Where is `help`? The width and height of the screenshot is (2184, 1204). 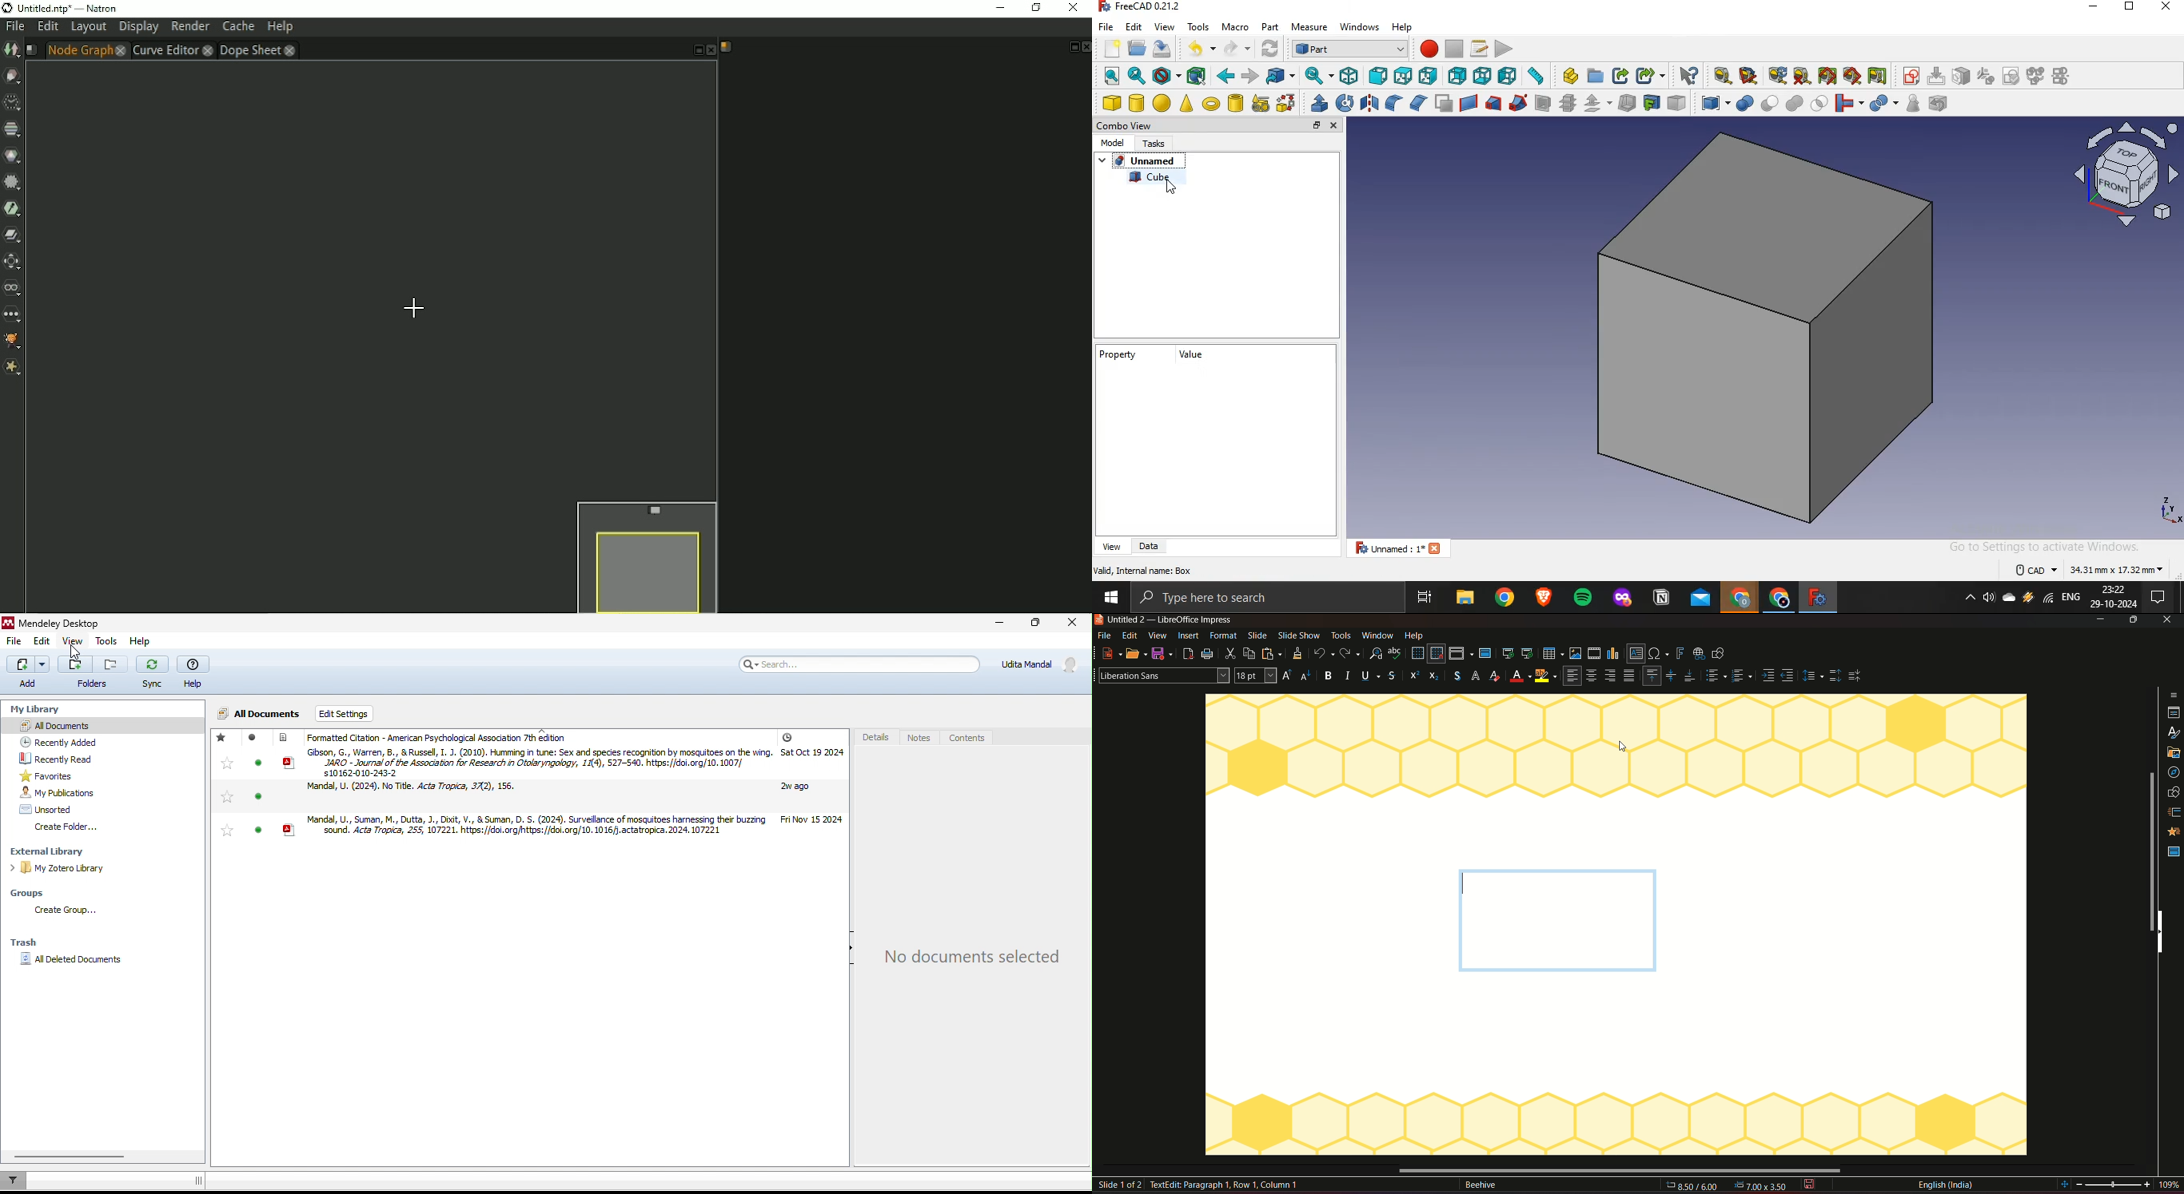
help is located at coordinates (139, 643).